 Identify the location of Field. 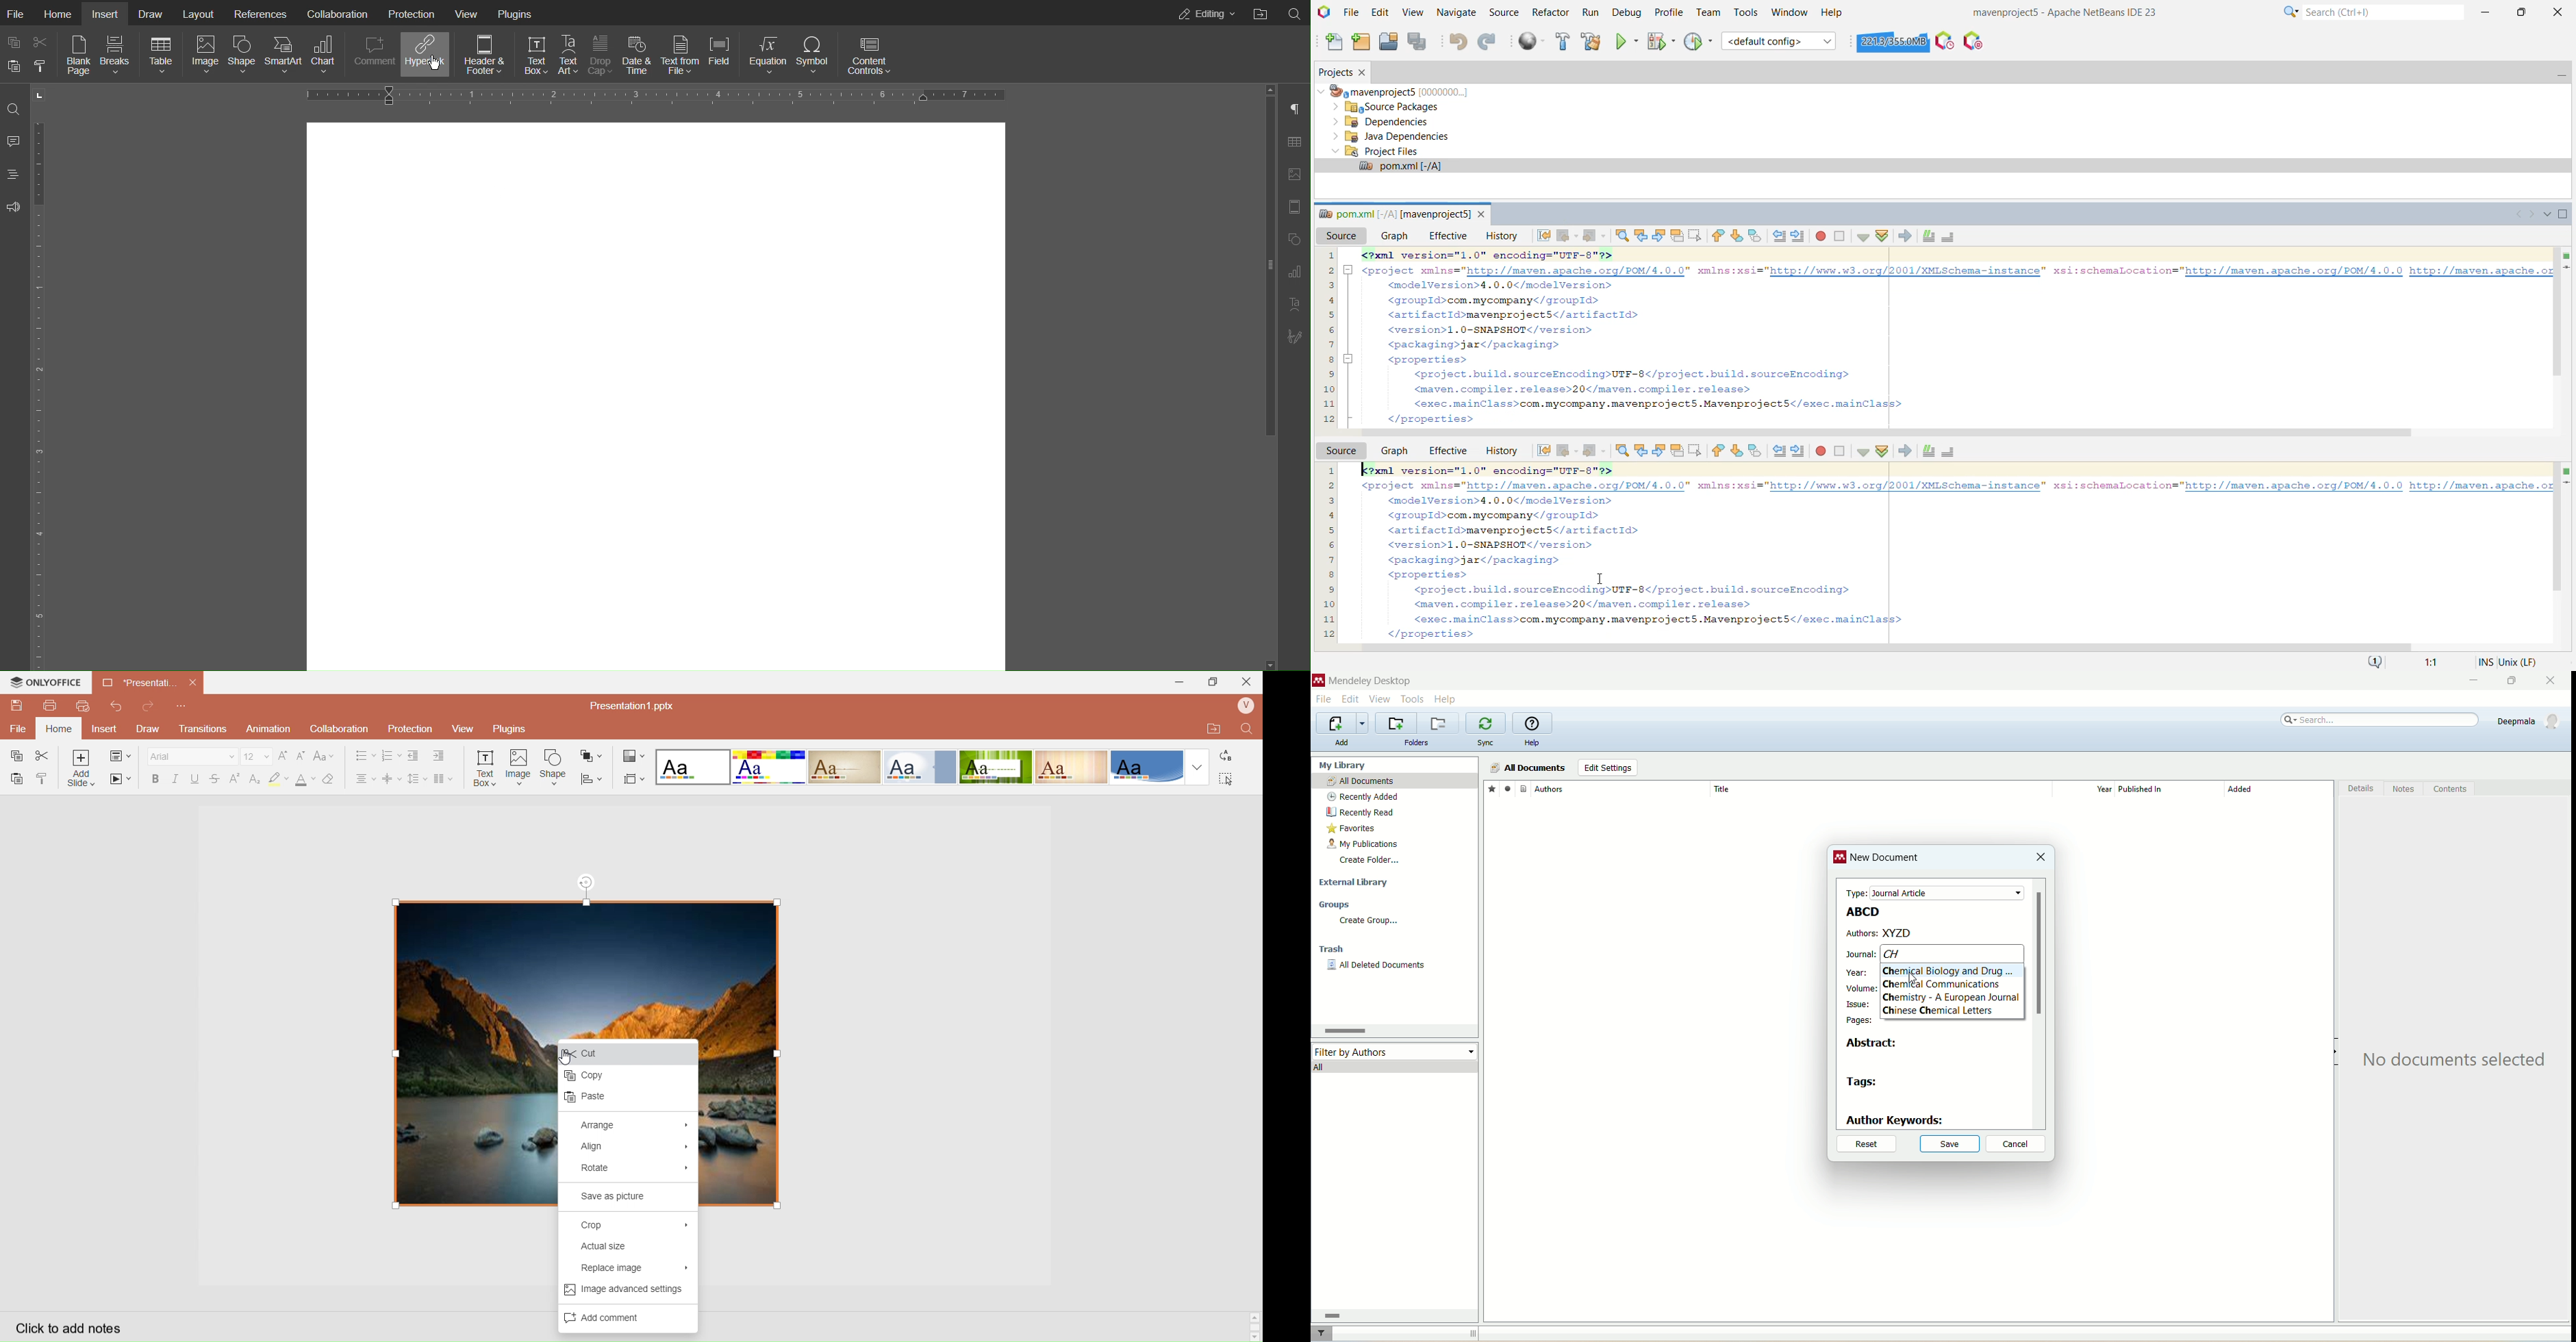
(723, 55).